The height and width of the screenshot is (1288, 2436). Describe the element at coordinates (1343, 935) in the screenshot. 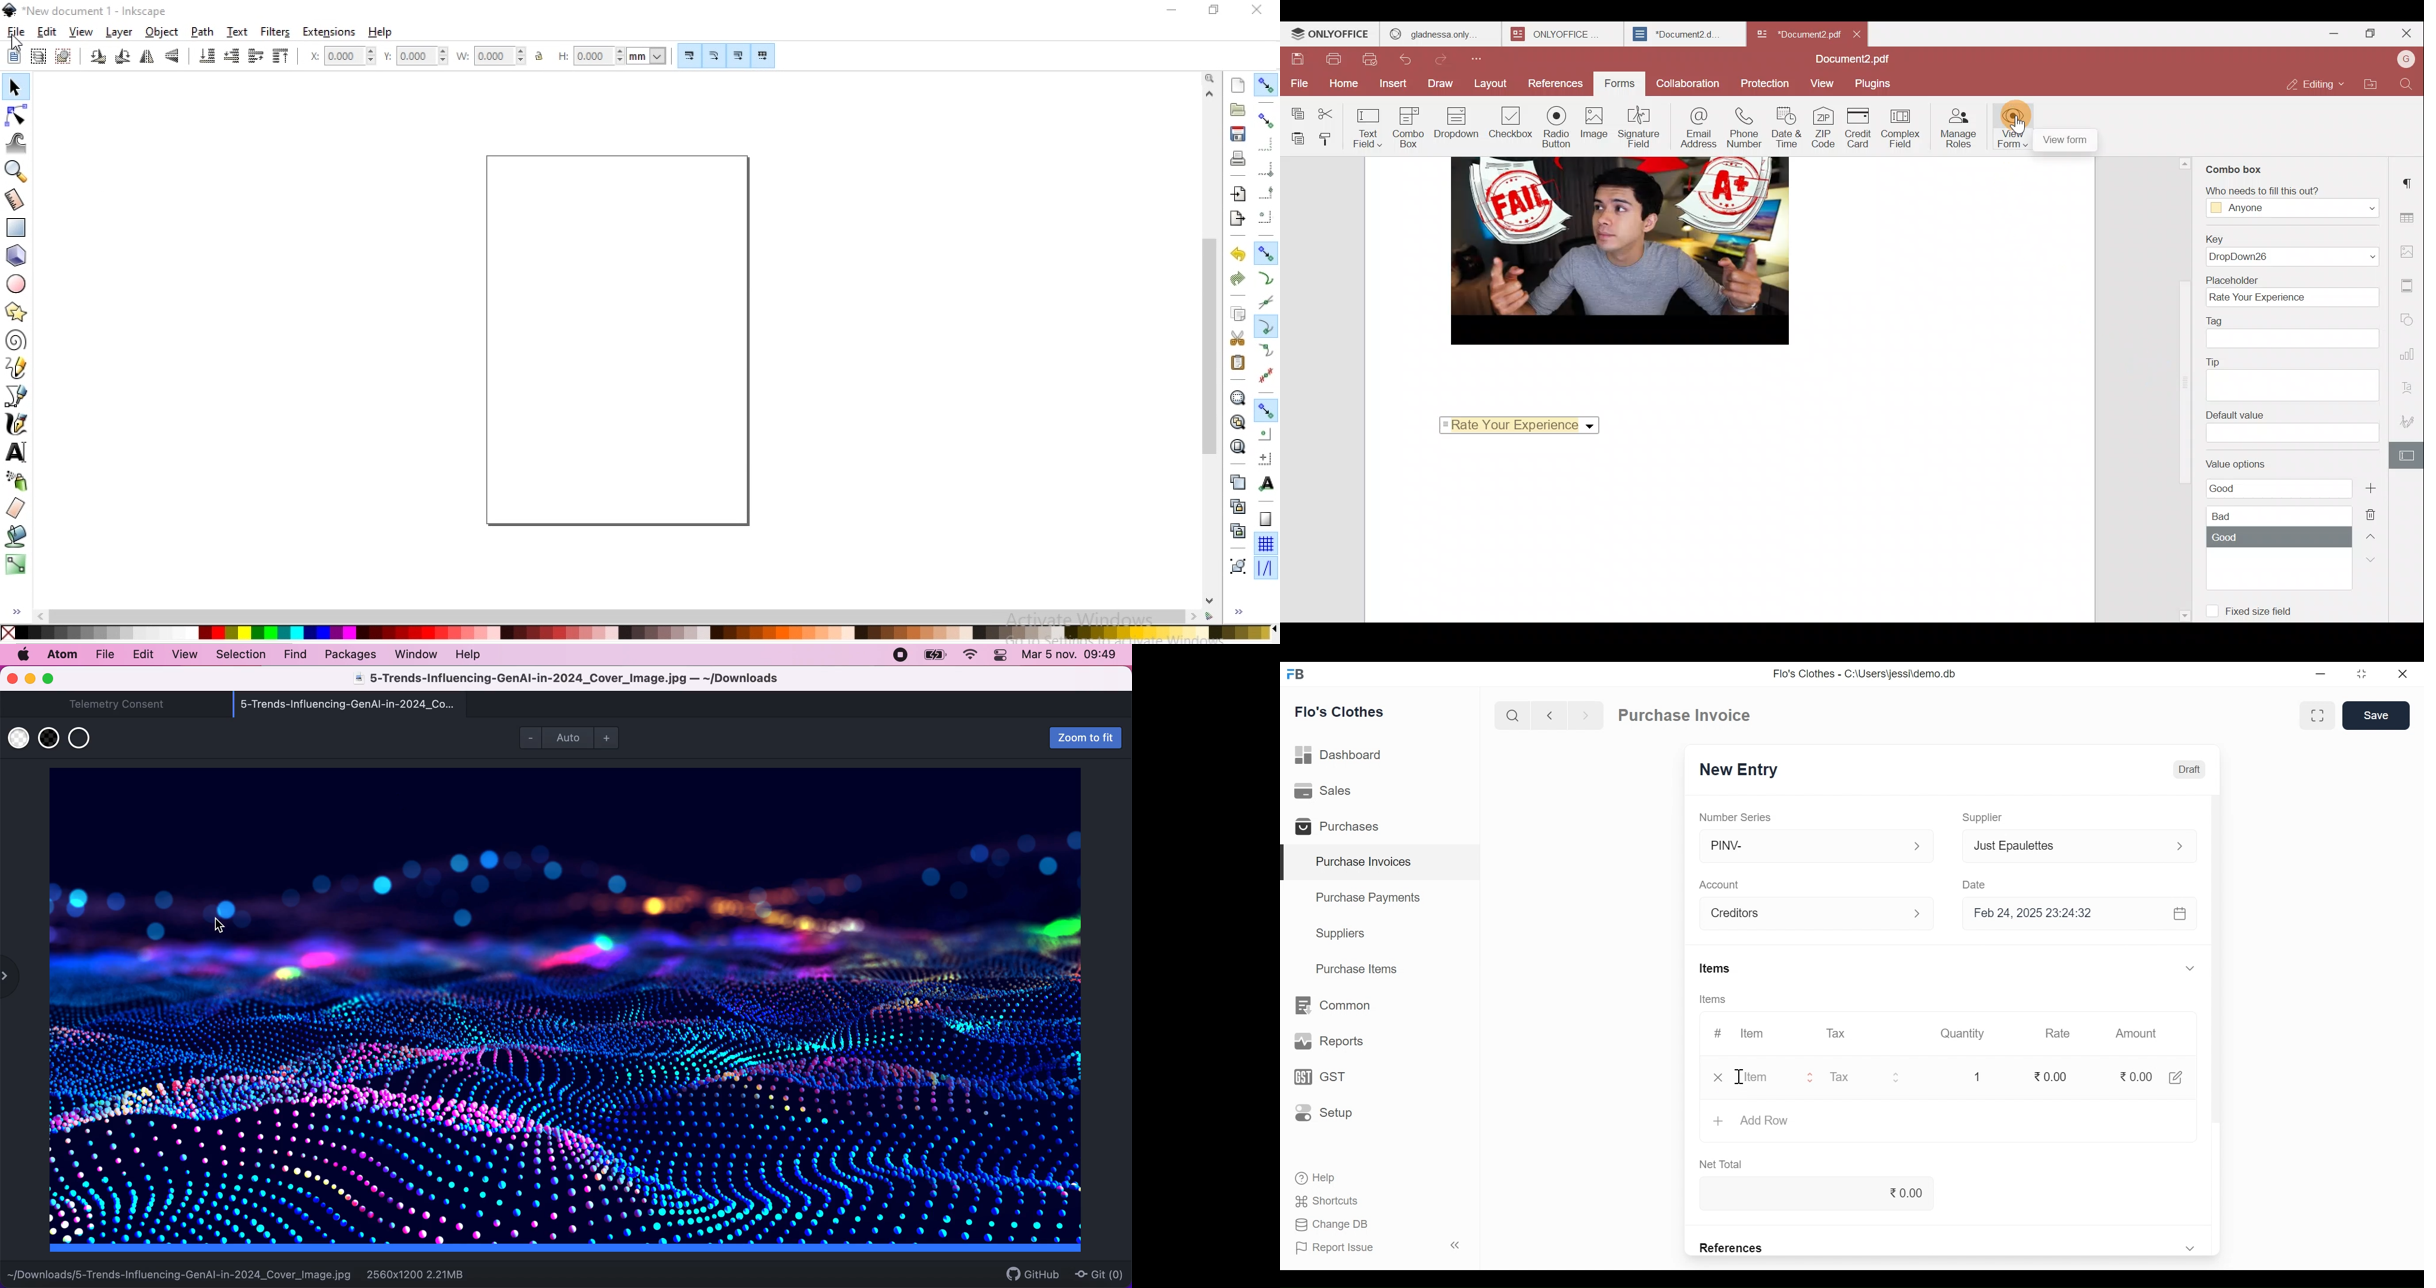

I see `Suppliers` at that location.